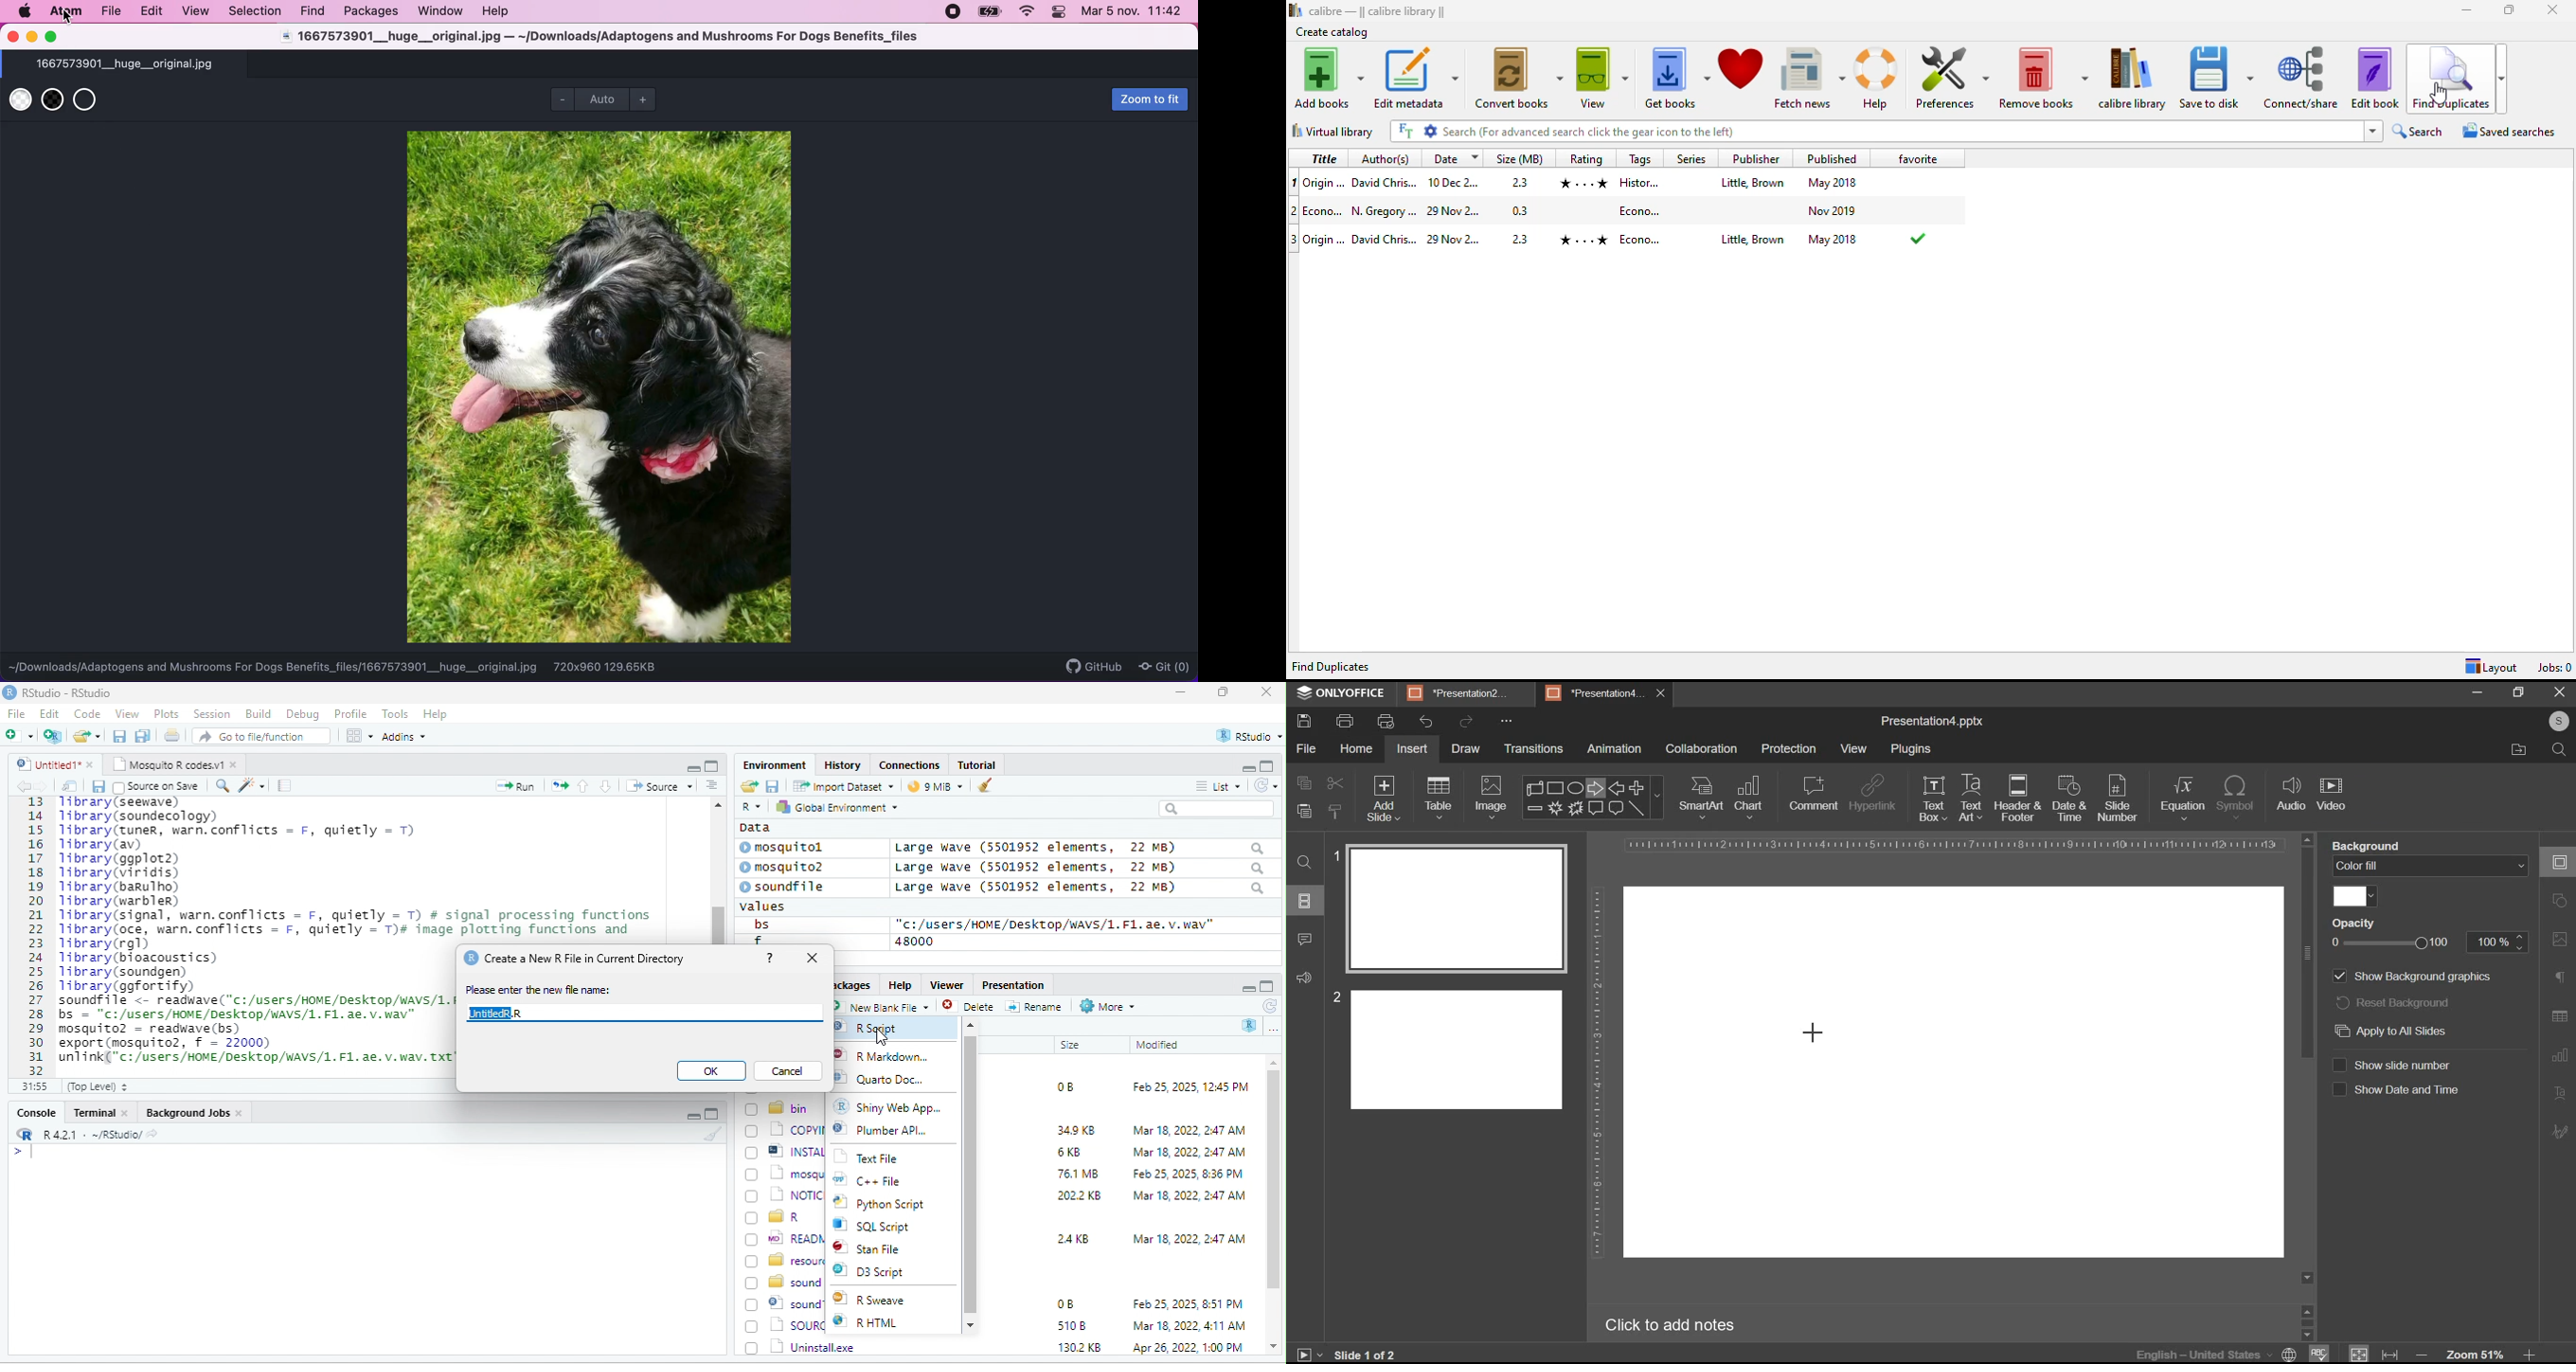 The width and height of the screenshot is (2576, 1372). I want to click on rstudio, so click(1246, 737).